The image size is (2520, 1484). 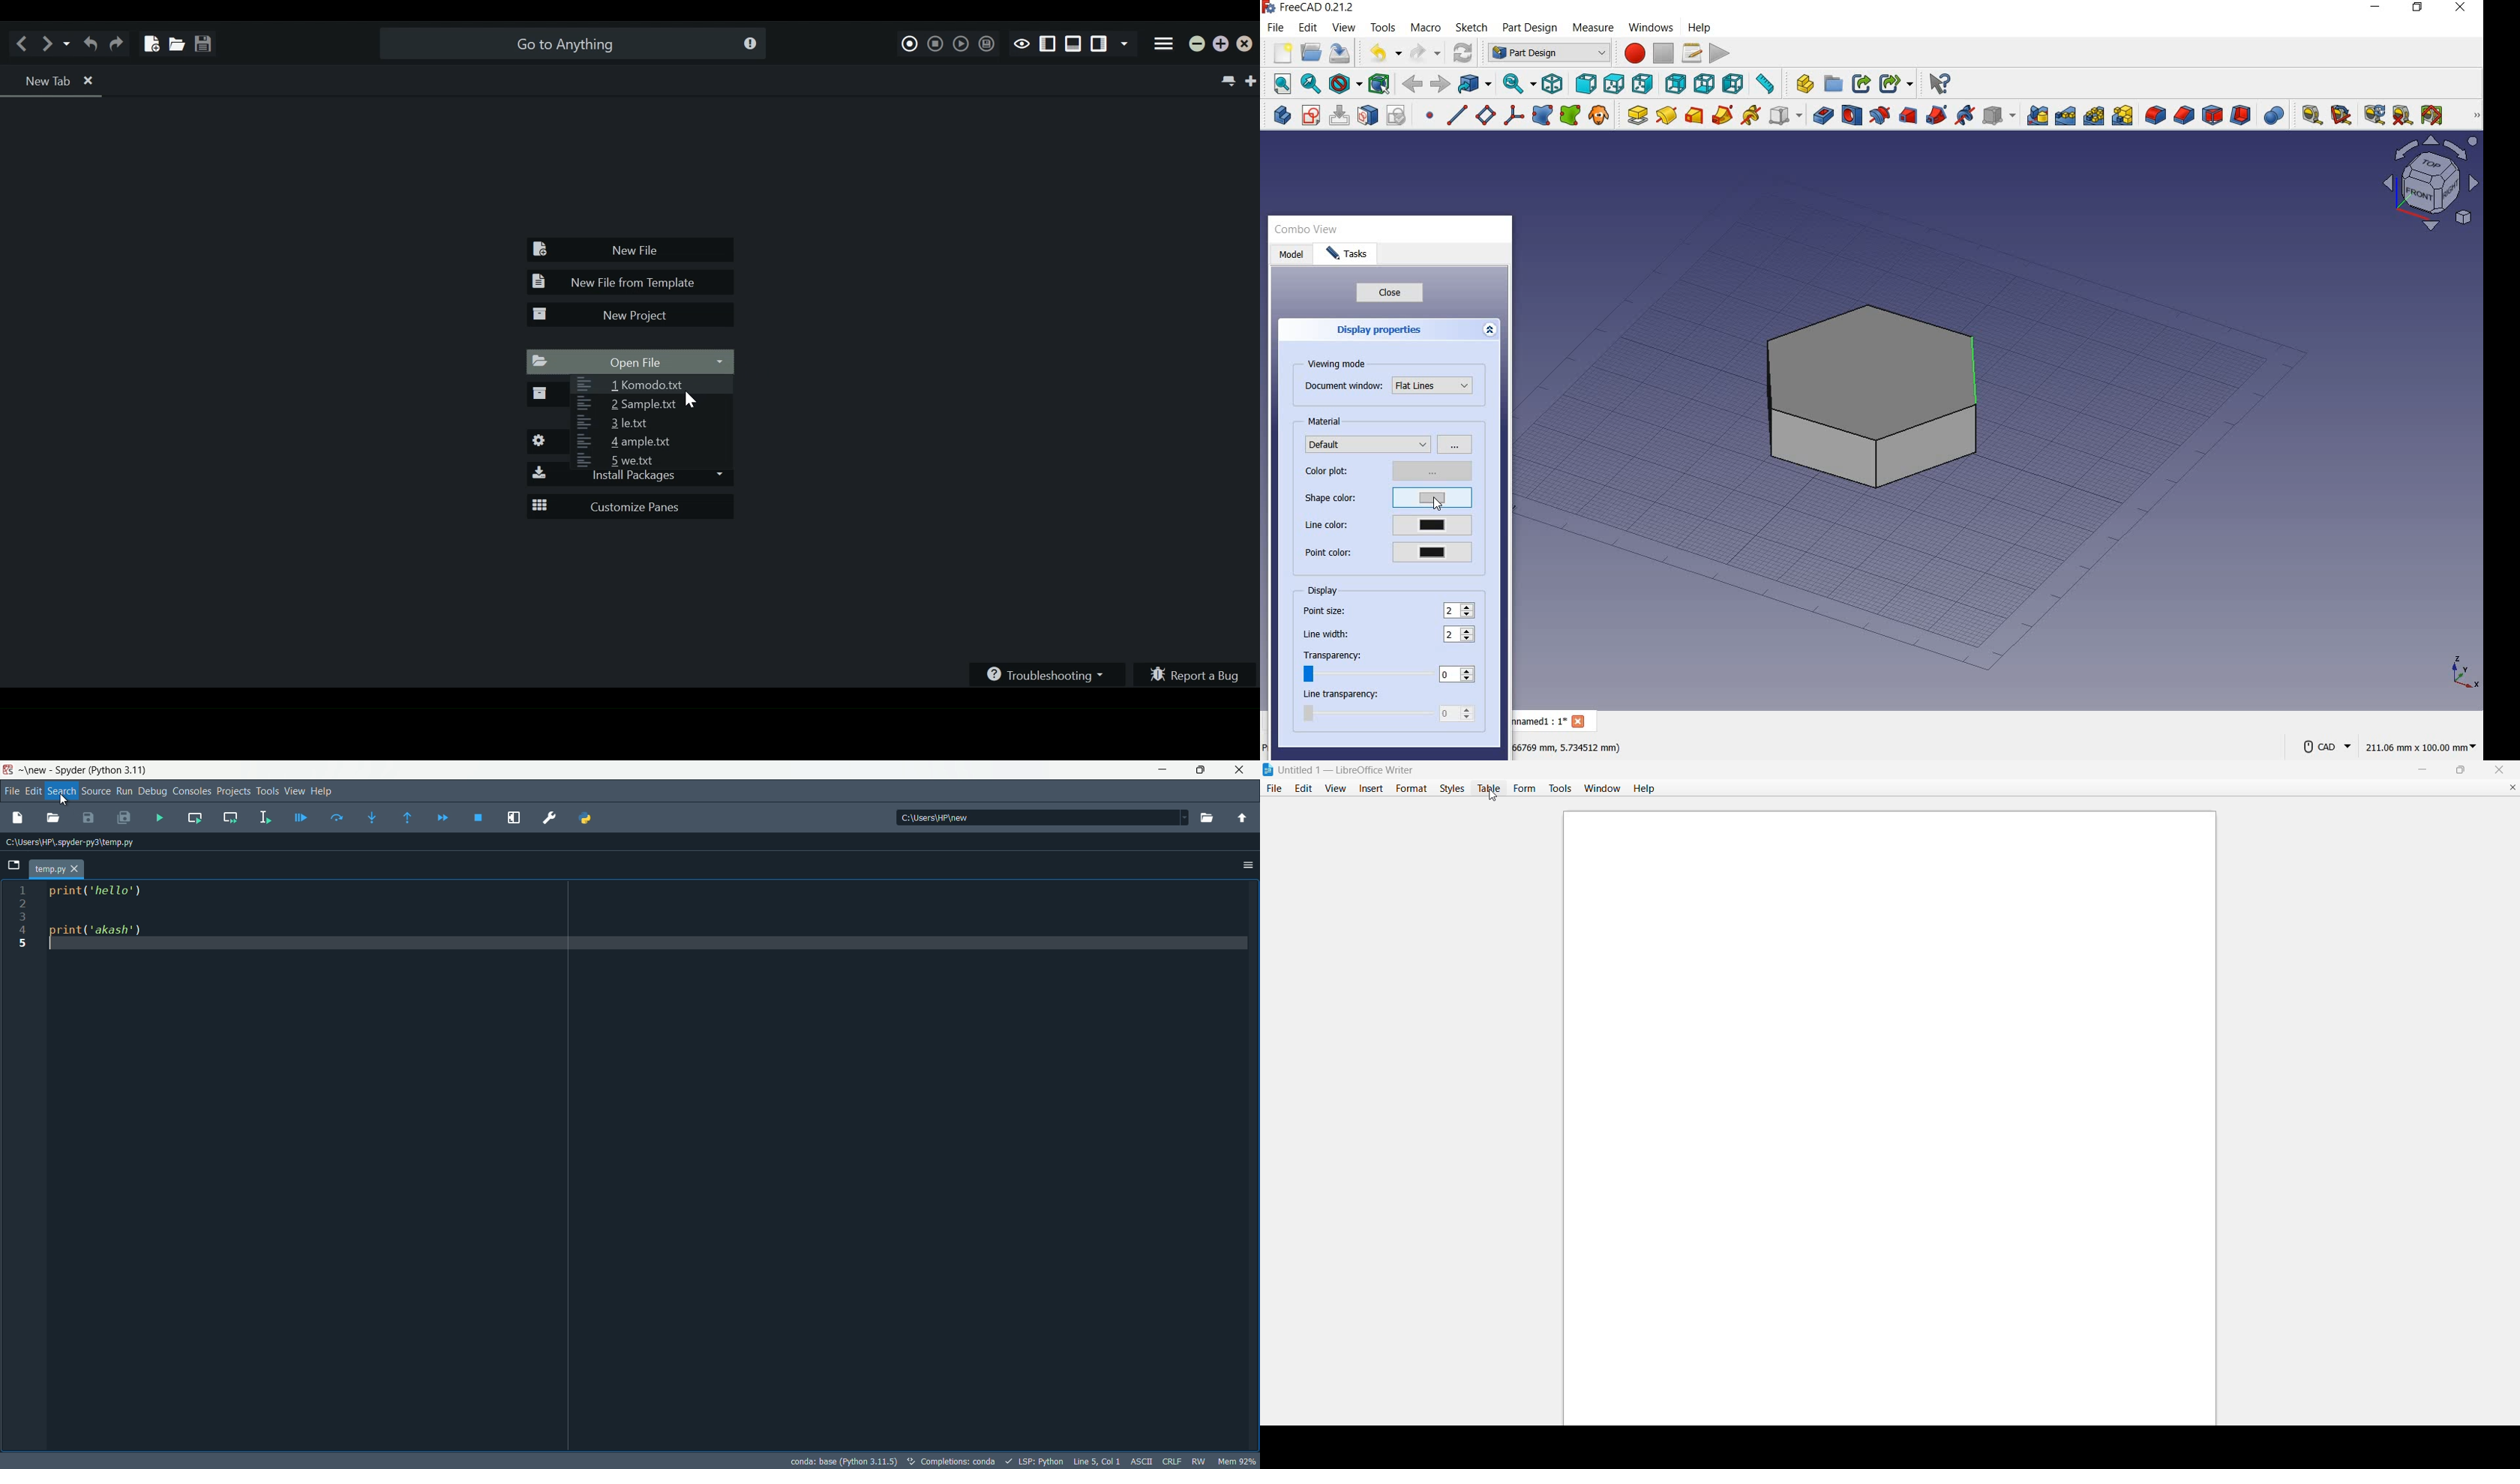 I want to click on new, so click(x=1281, y=53).